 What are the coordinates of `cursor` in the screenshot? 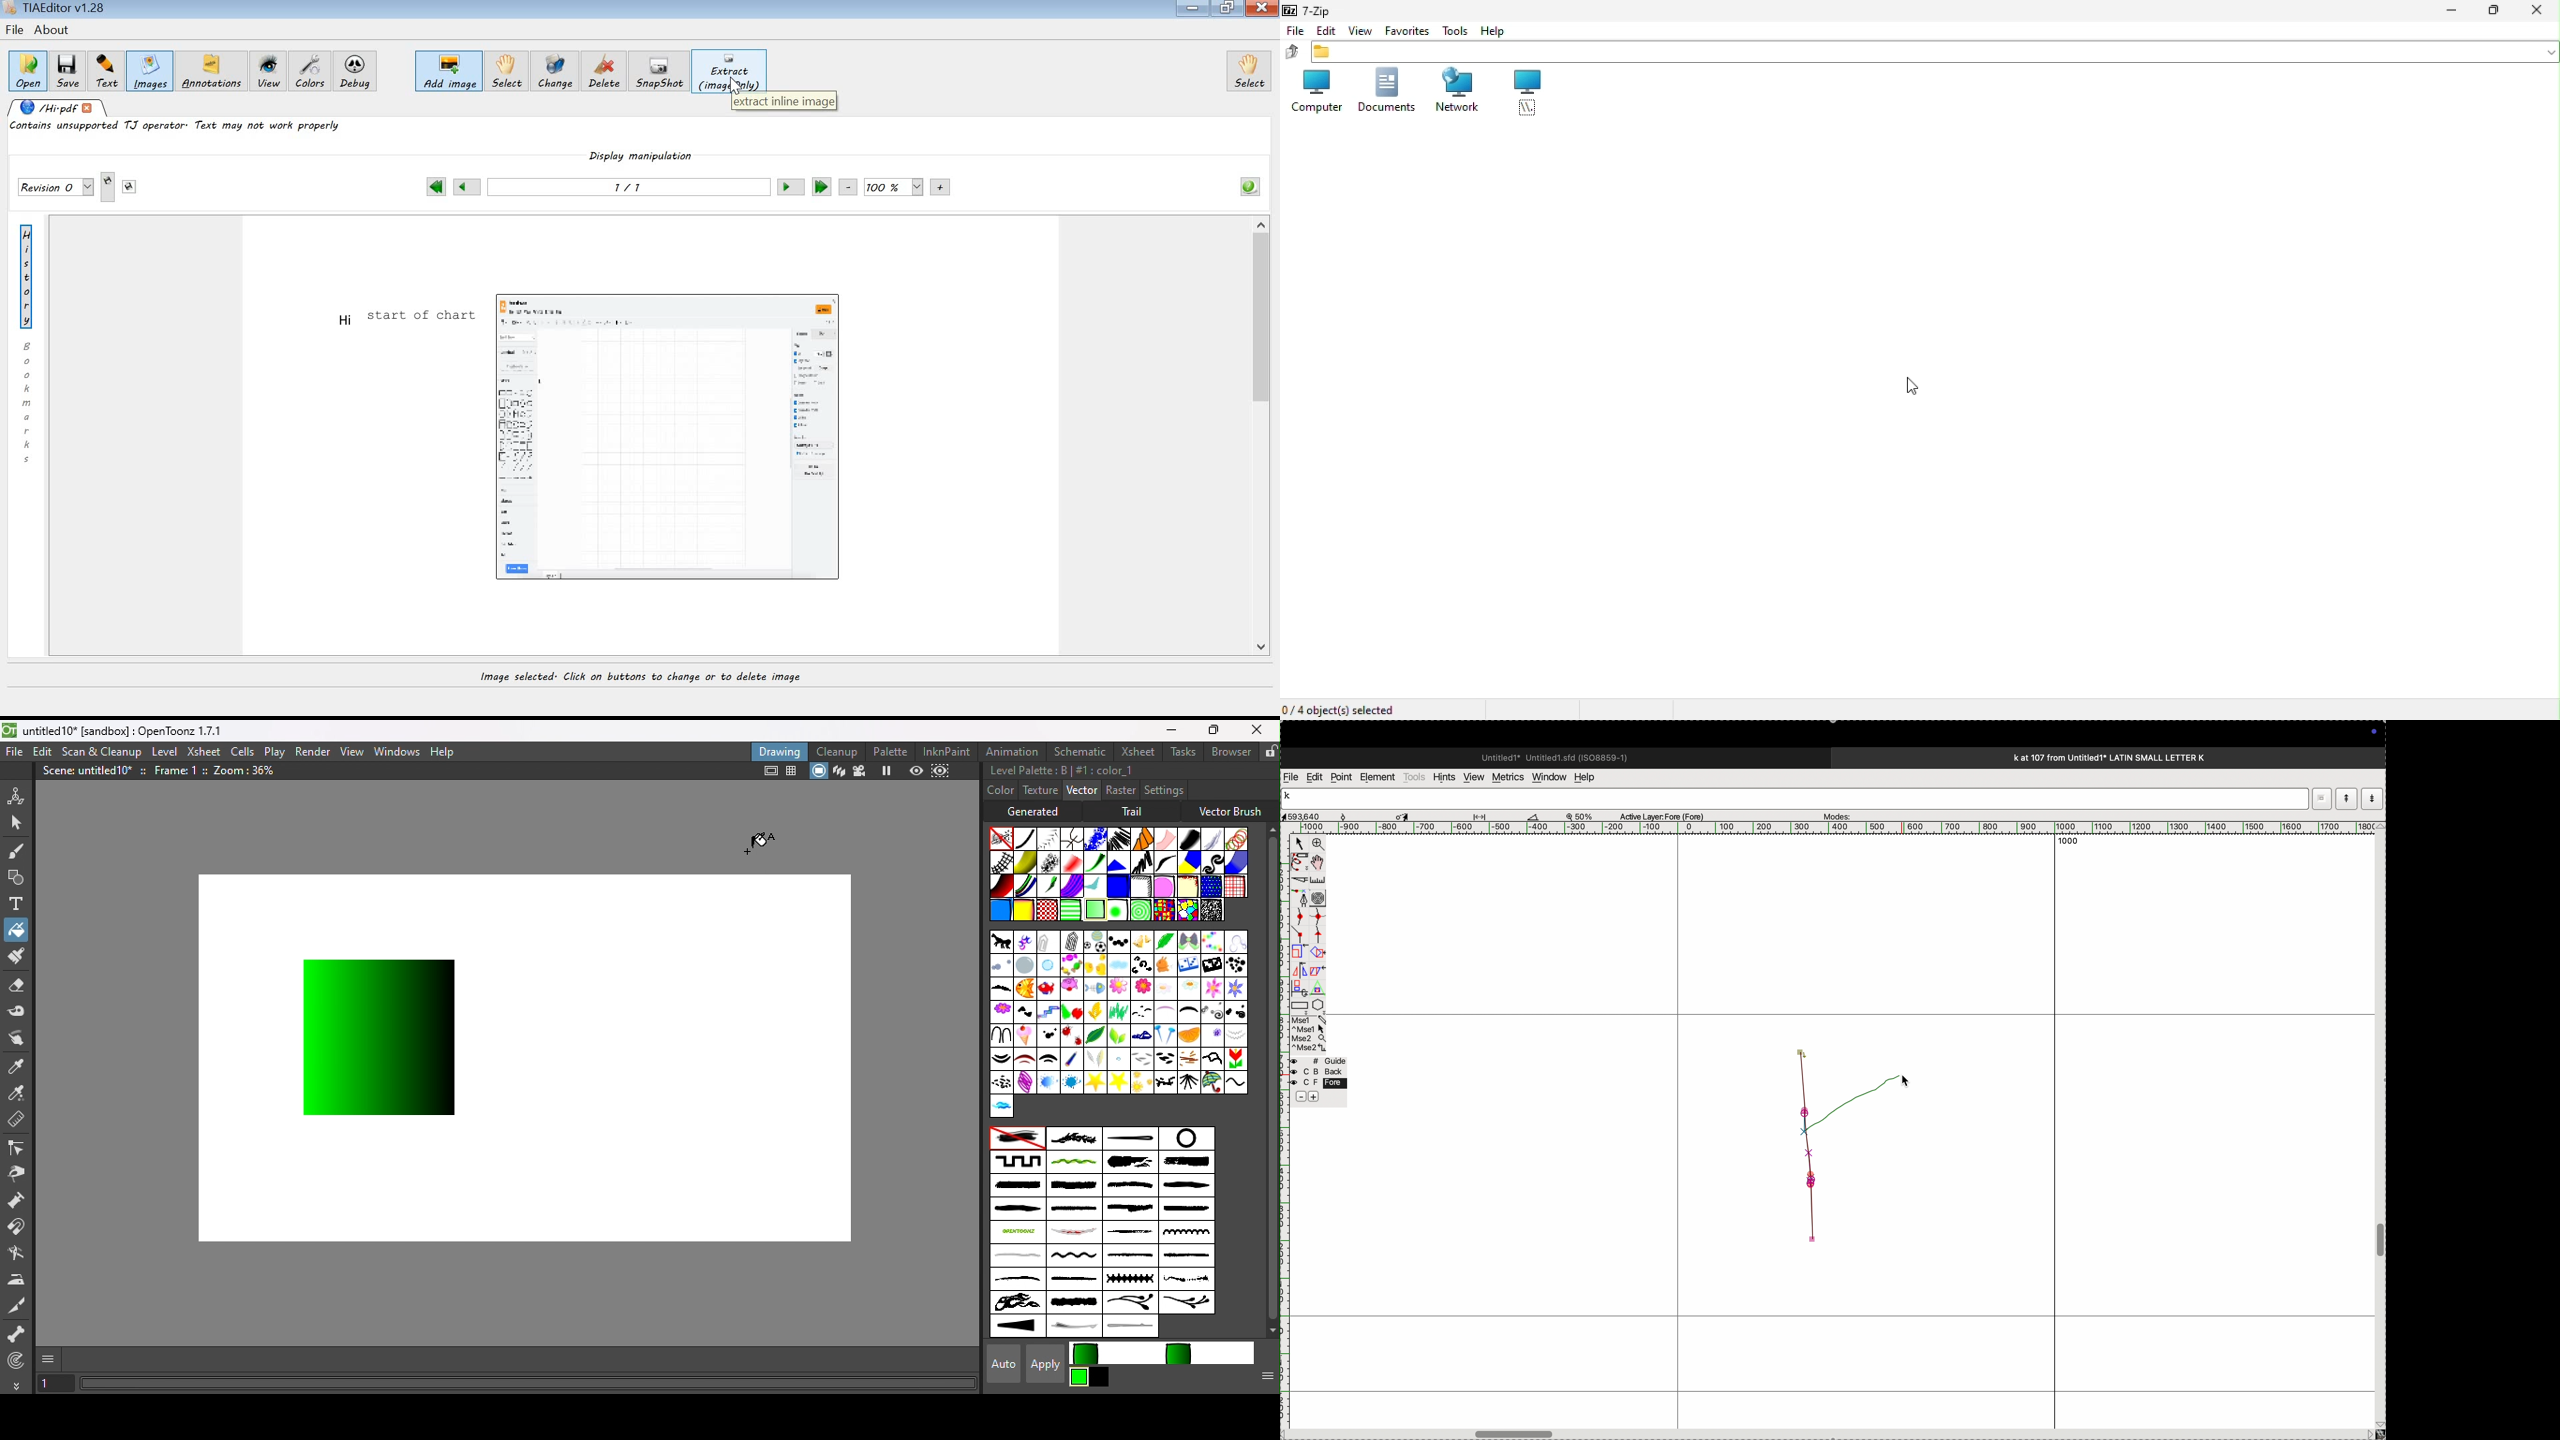 It's located at (1299, 845).